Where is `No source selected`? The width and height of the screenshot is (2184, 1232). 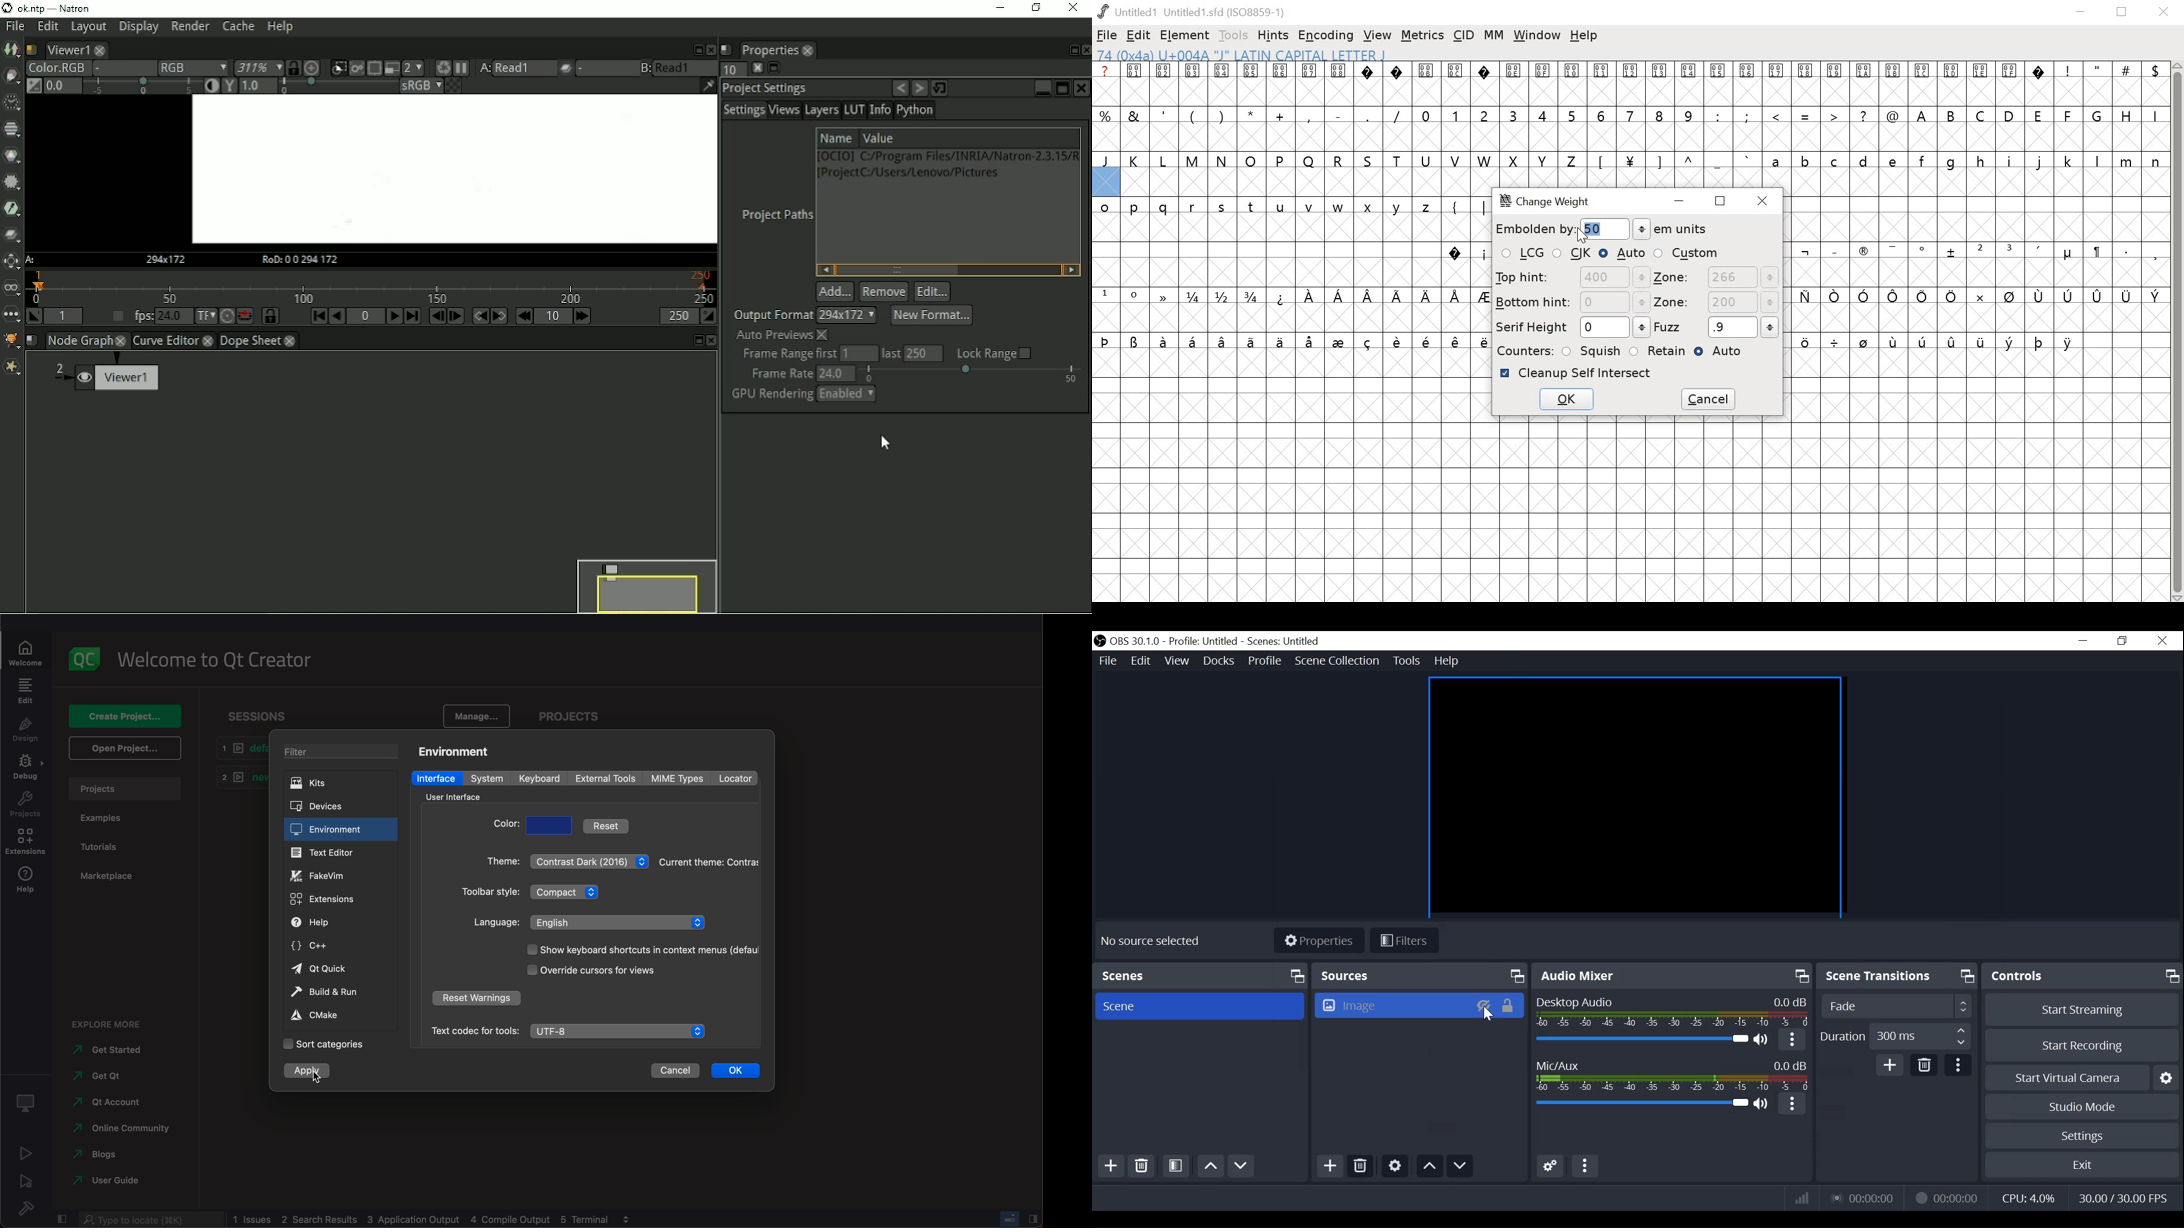
No source selected is located at coordinates (1149, 943).